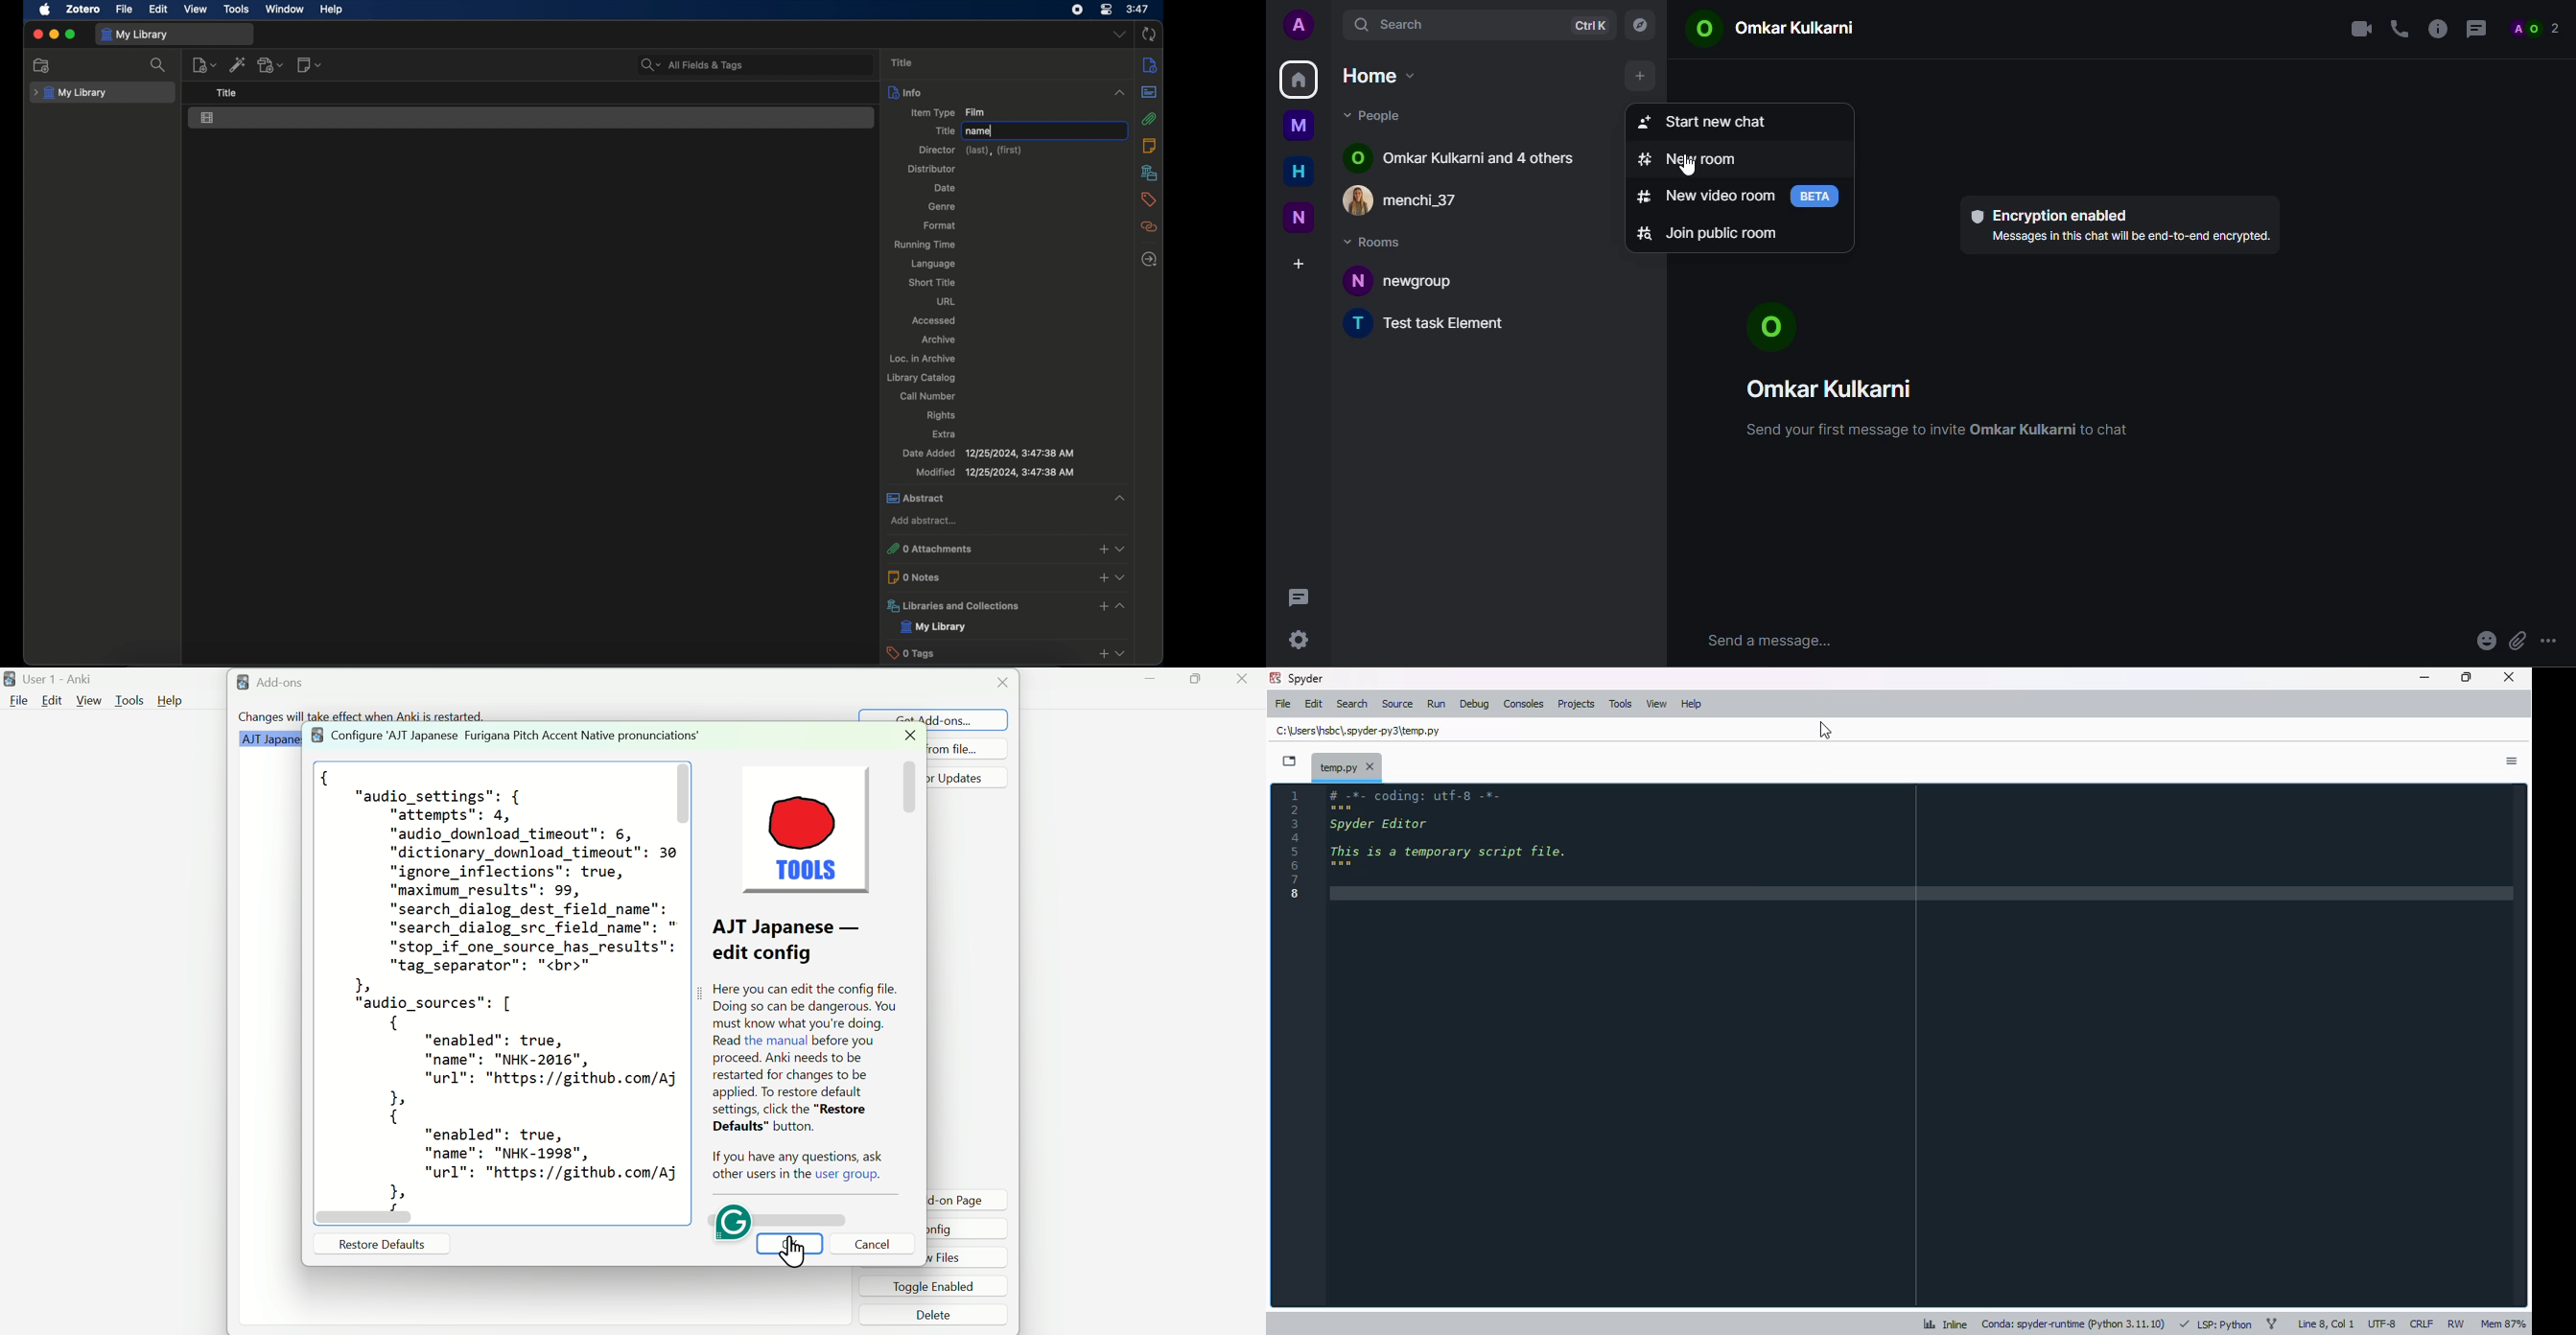 Image resolution: width=2576 pixels, height=1344 pixels. Describe the element at coordinates (1368, 731) in the screenshot. I see `file path` at that location.